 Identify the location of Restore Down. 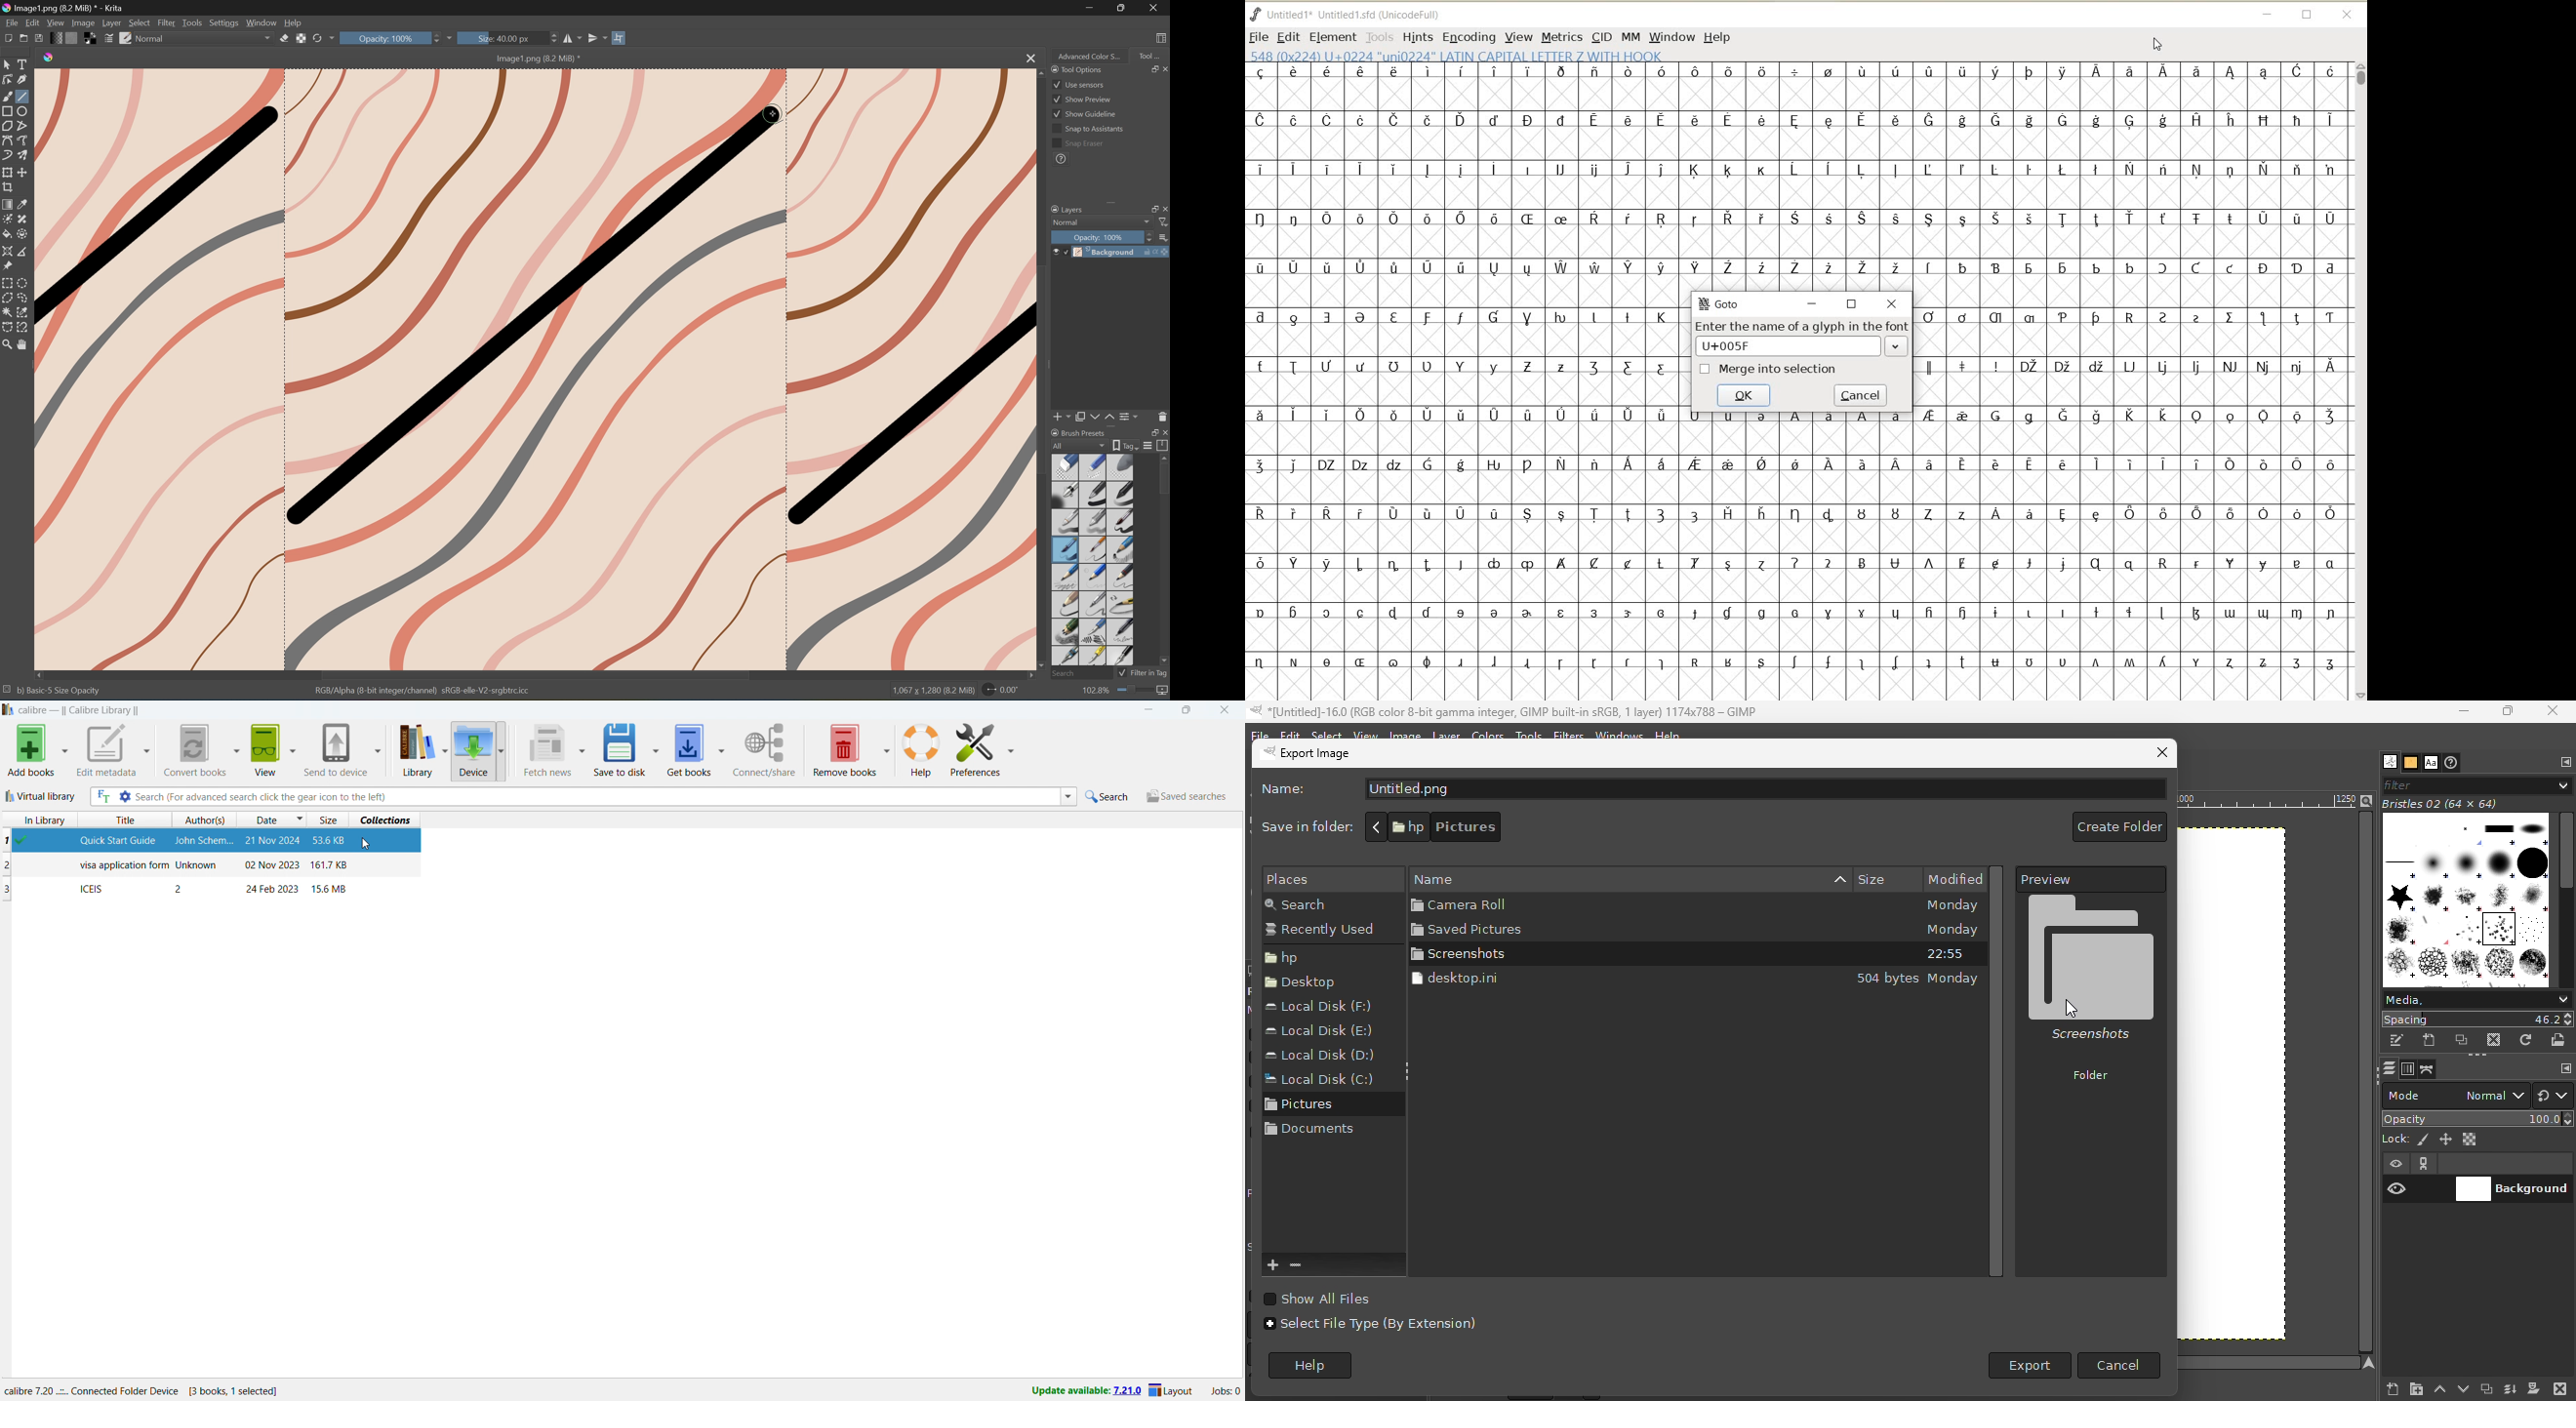
(1149, 209).